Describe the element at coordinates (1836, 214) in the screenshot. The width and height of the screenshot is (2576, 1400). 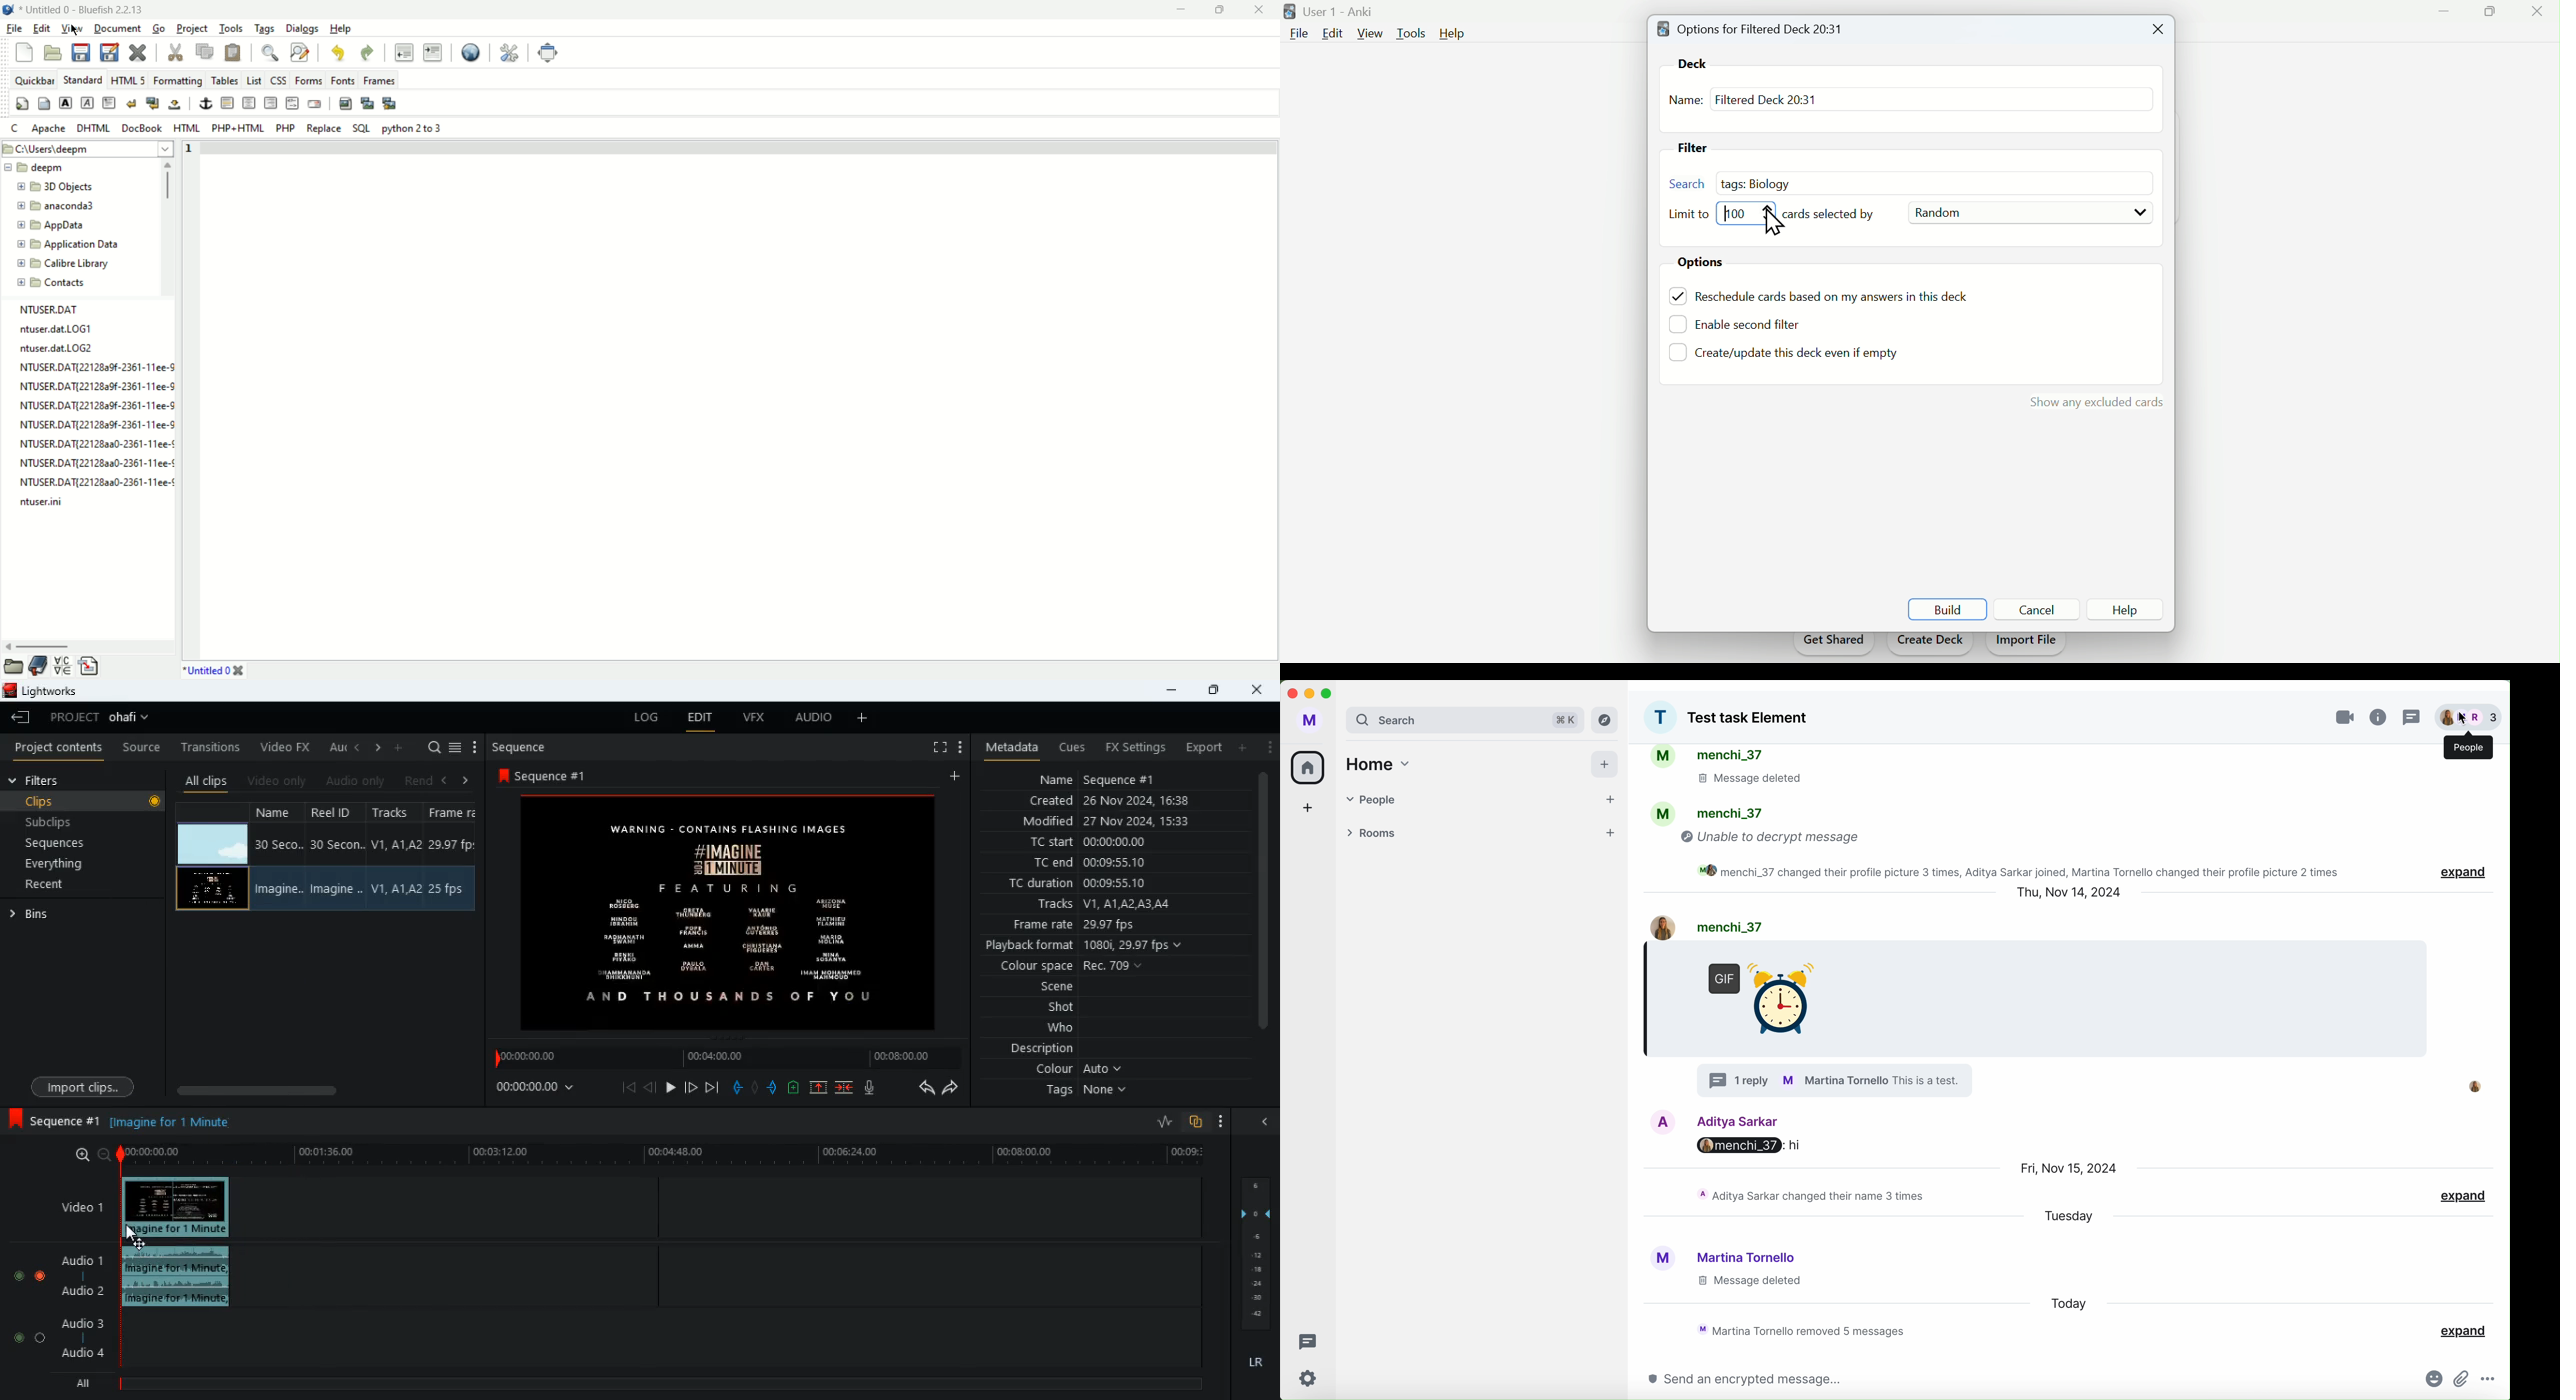
I see `Cards selected by` at that location.